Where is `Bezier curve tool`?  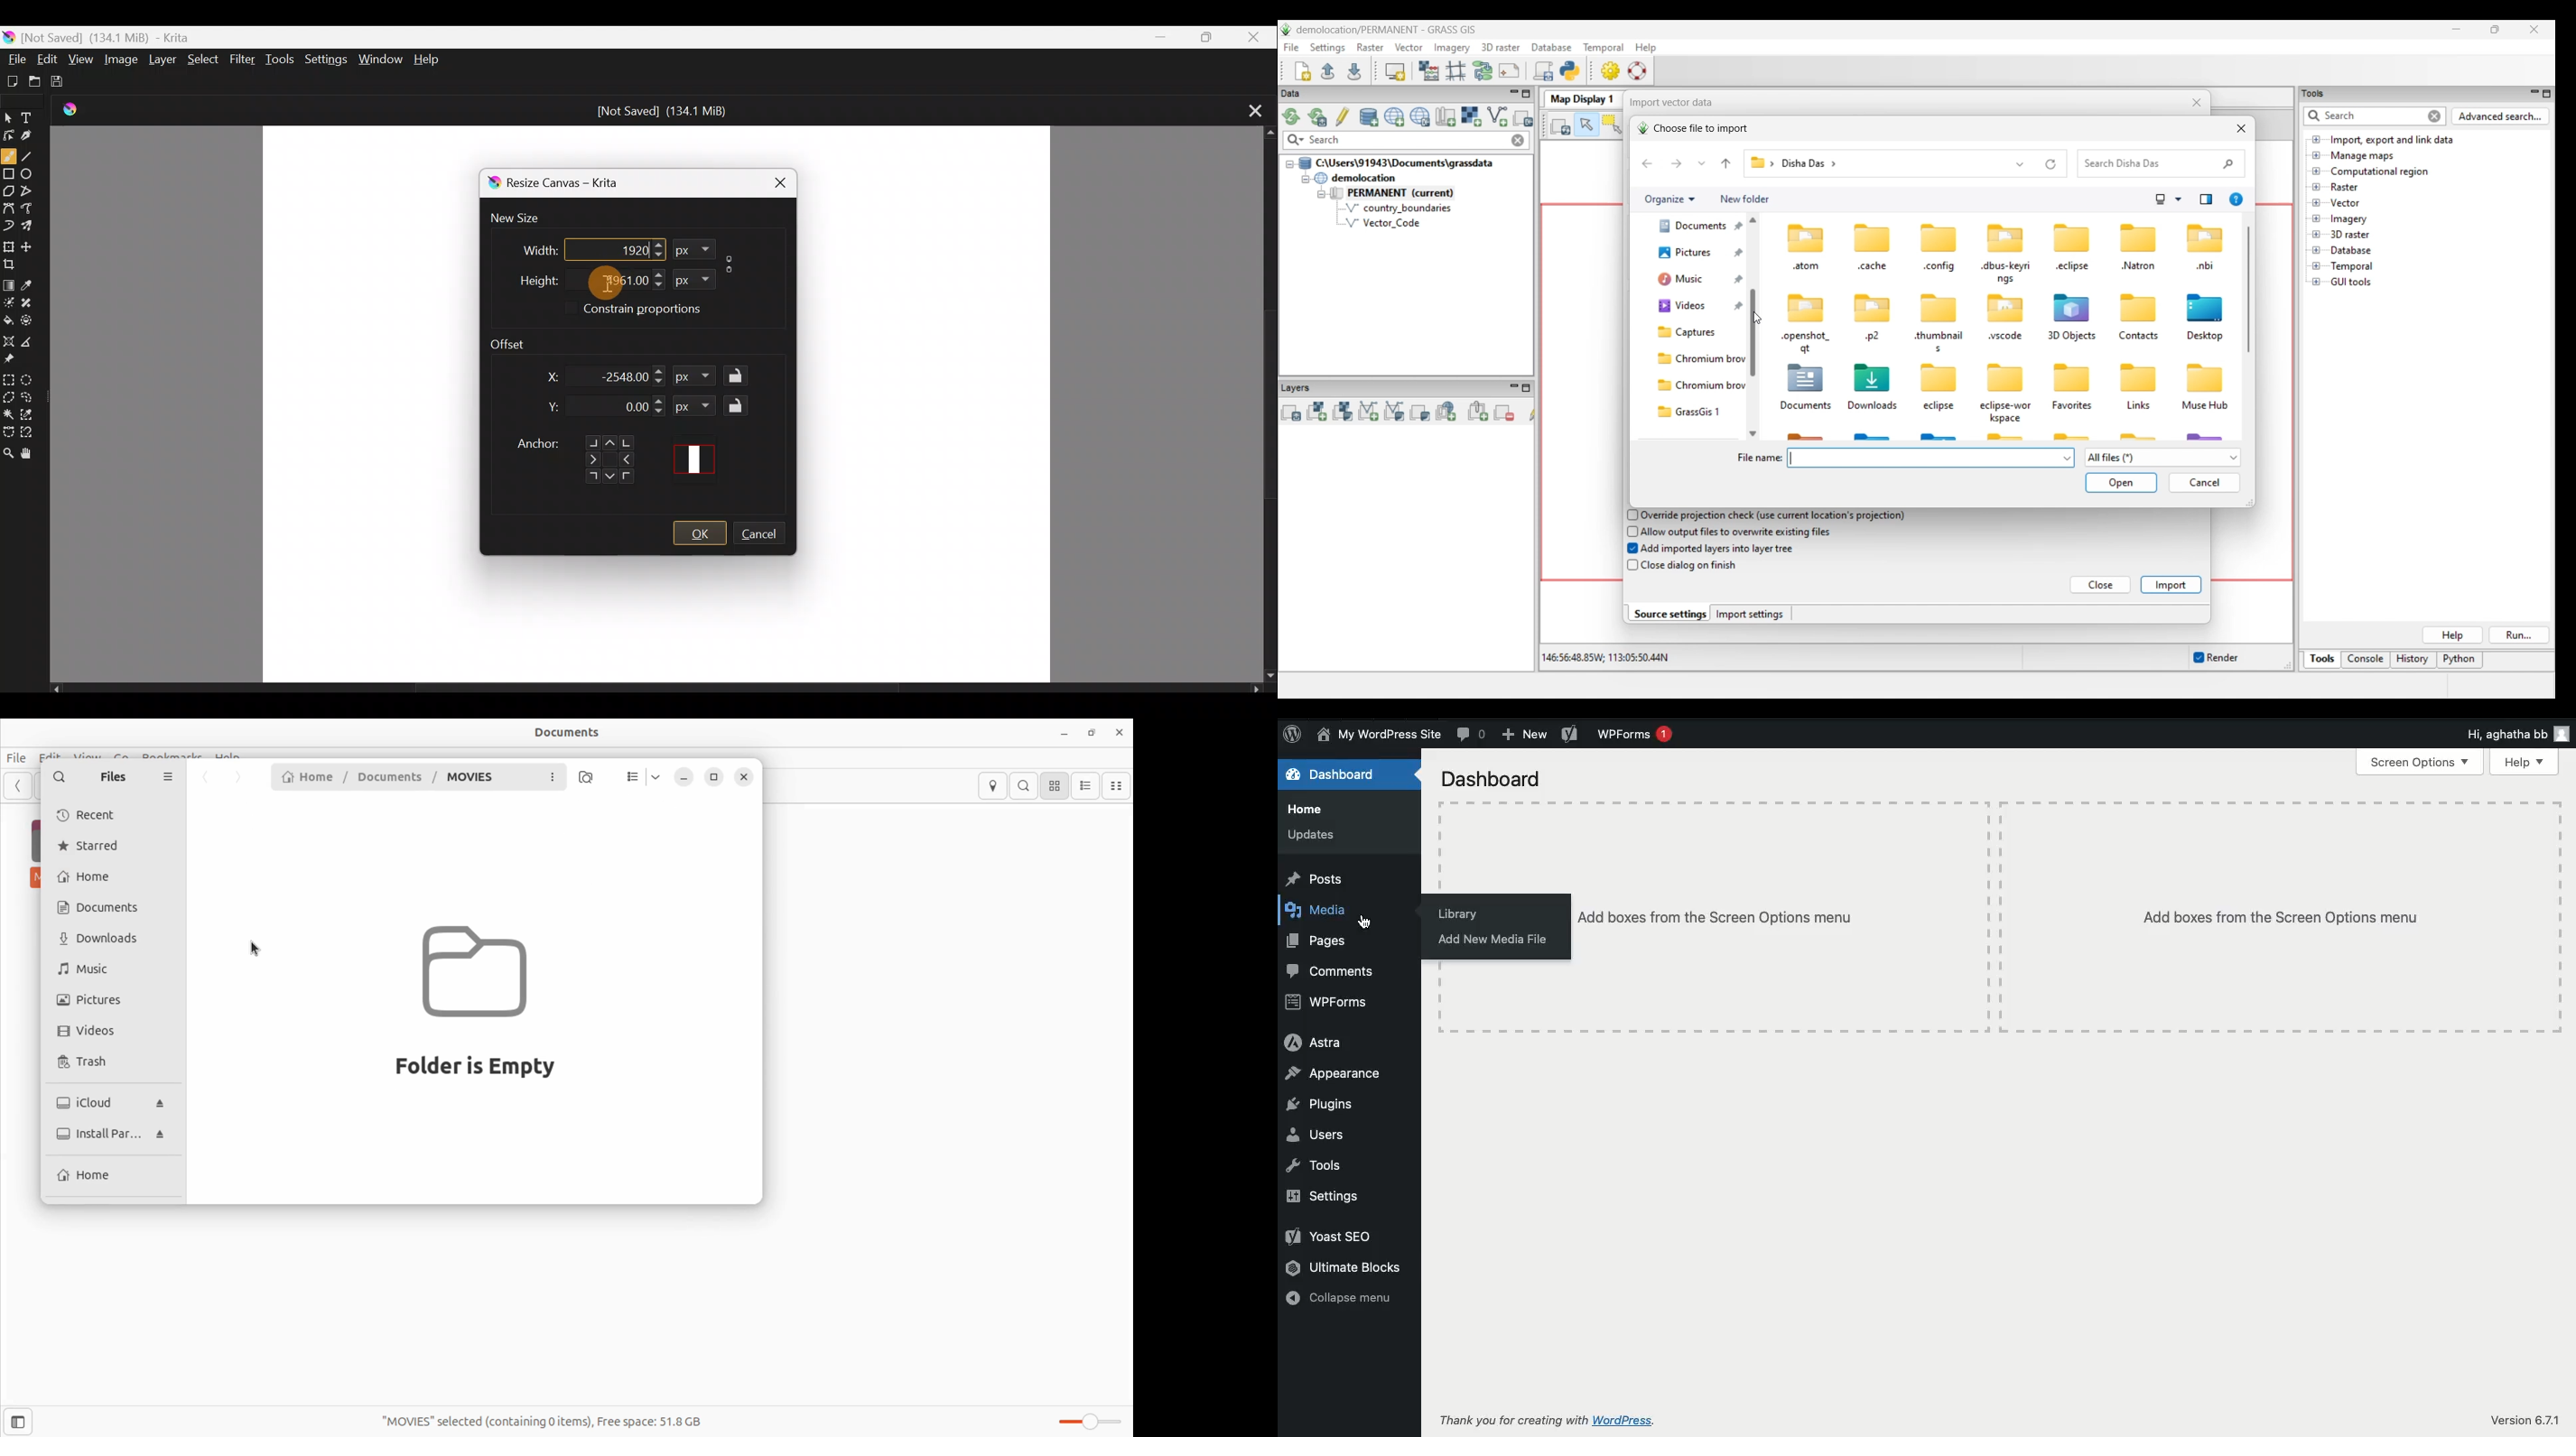 Bezier curve tool is located at coordinates (9, 206).